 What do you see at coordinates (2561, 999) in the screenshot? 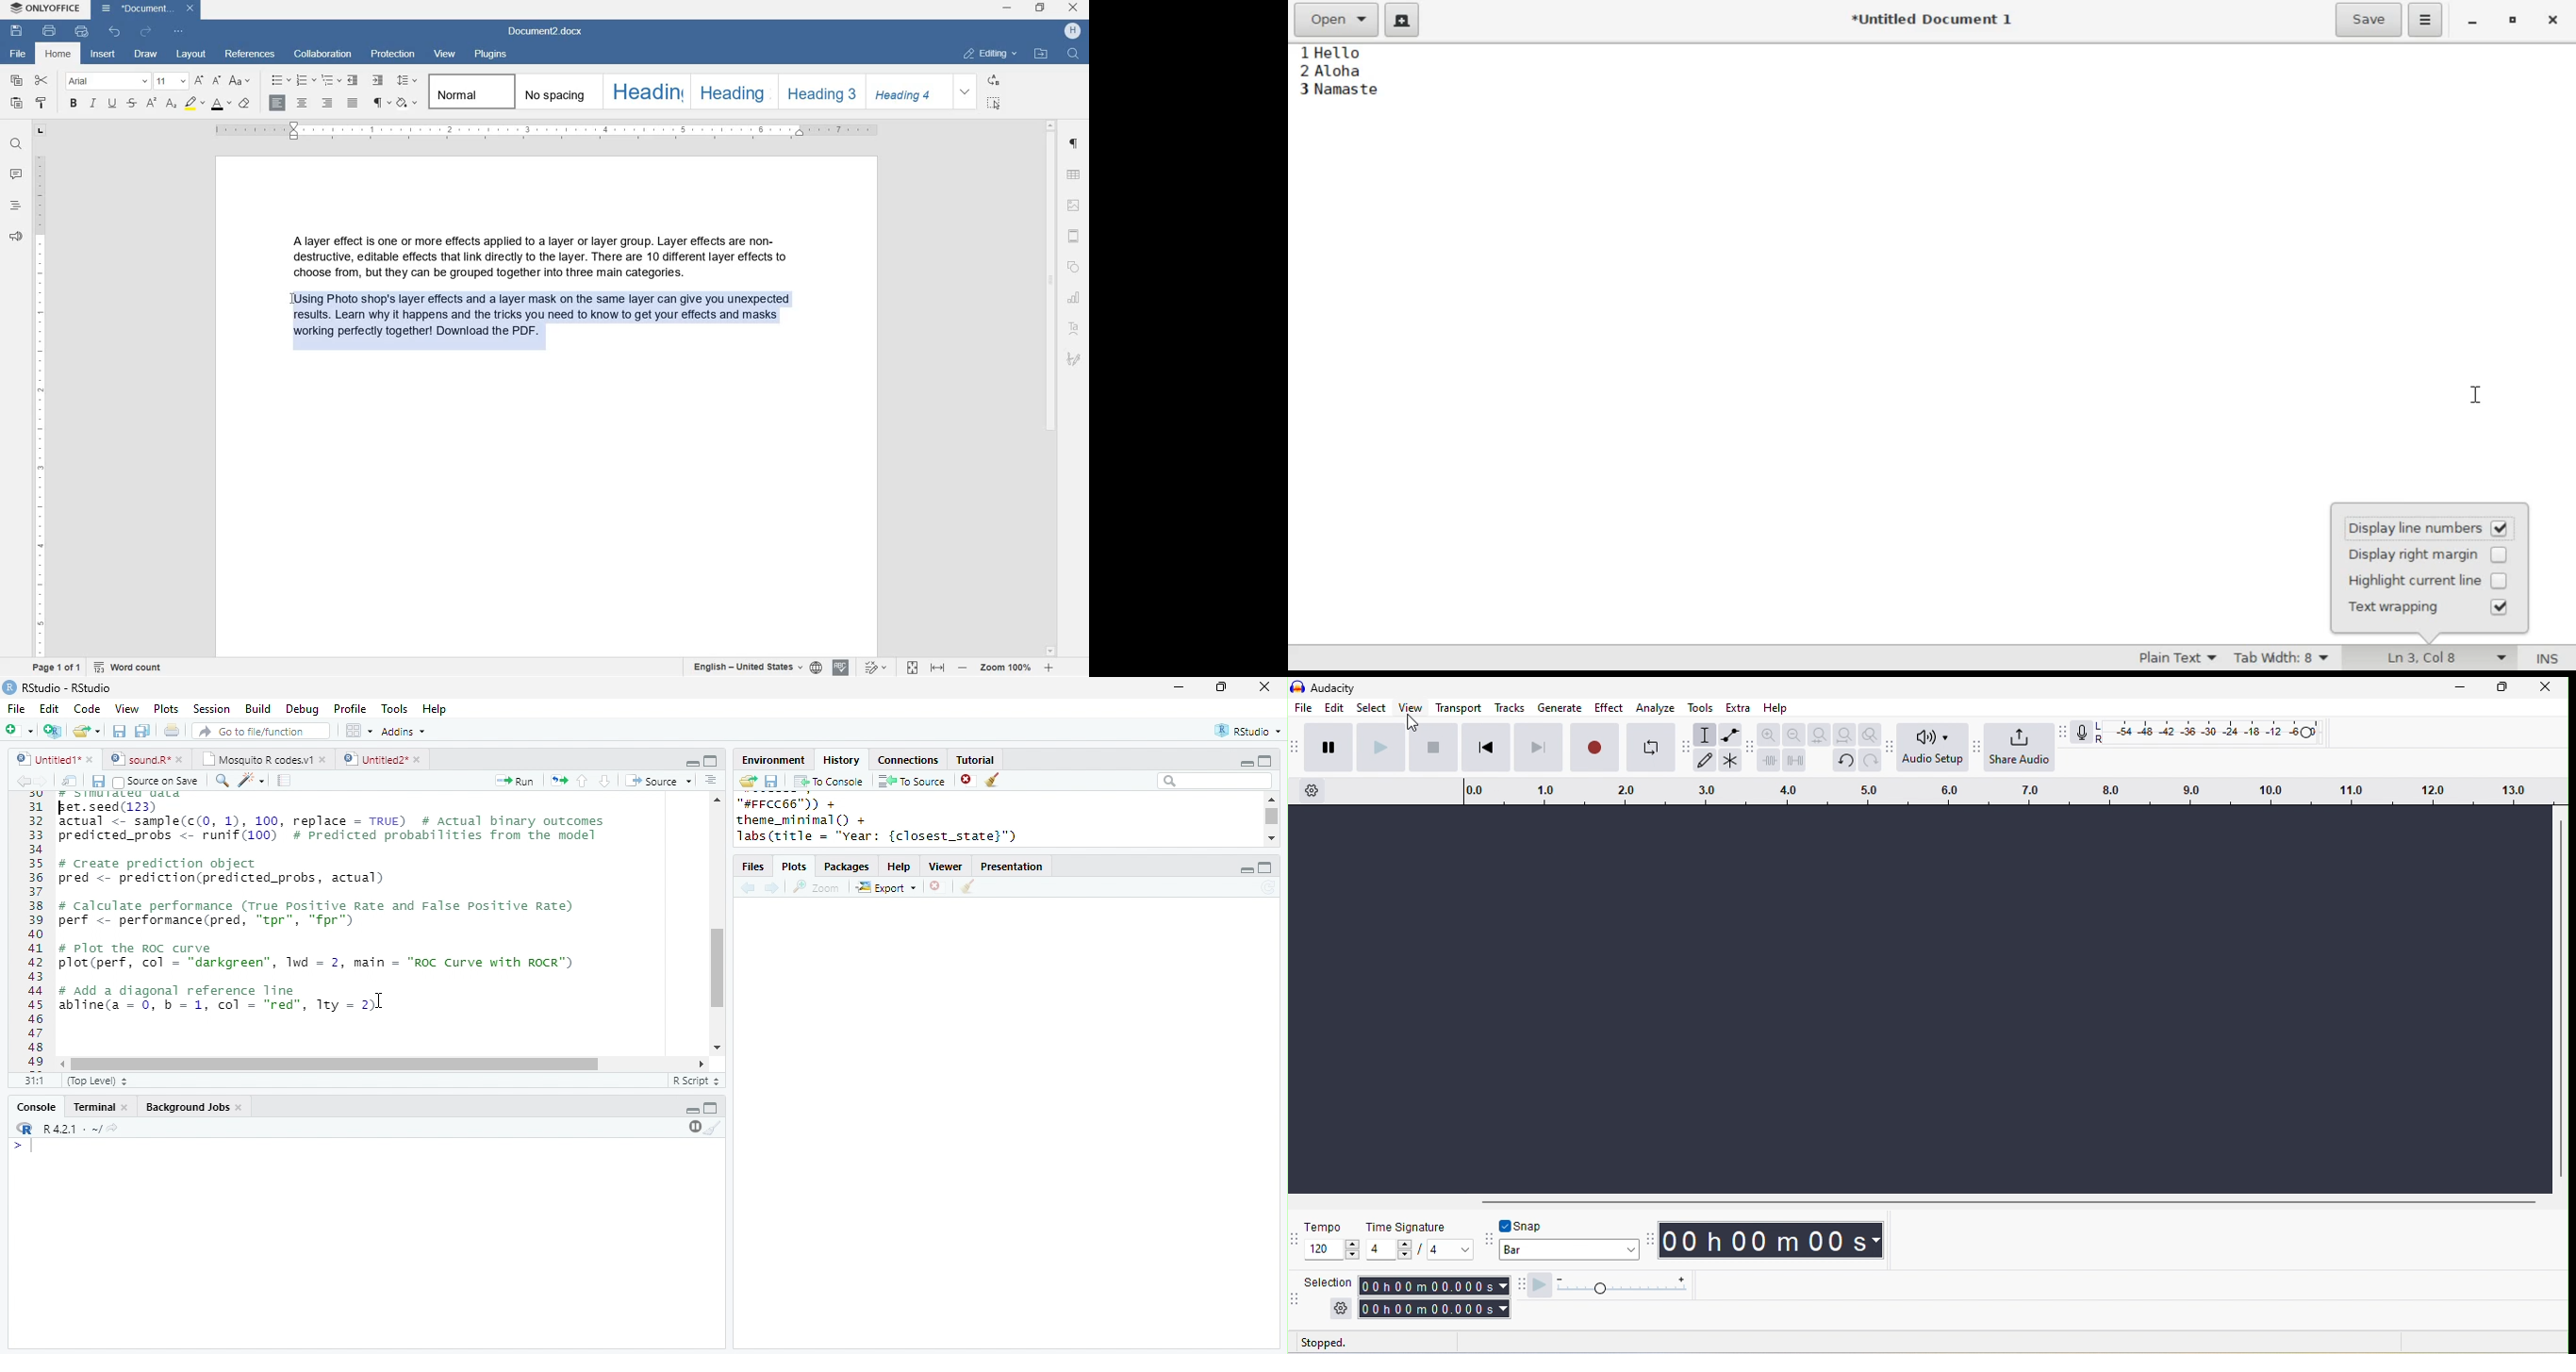
I see `vertical toolbar` at bounding box center [2561, 999].